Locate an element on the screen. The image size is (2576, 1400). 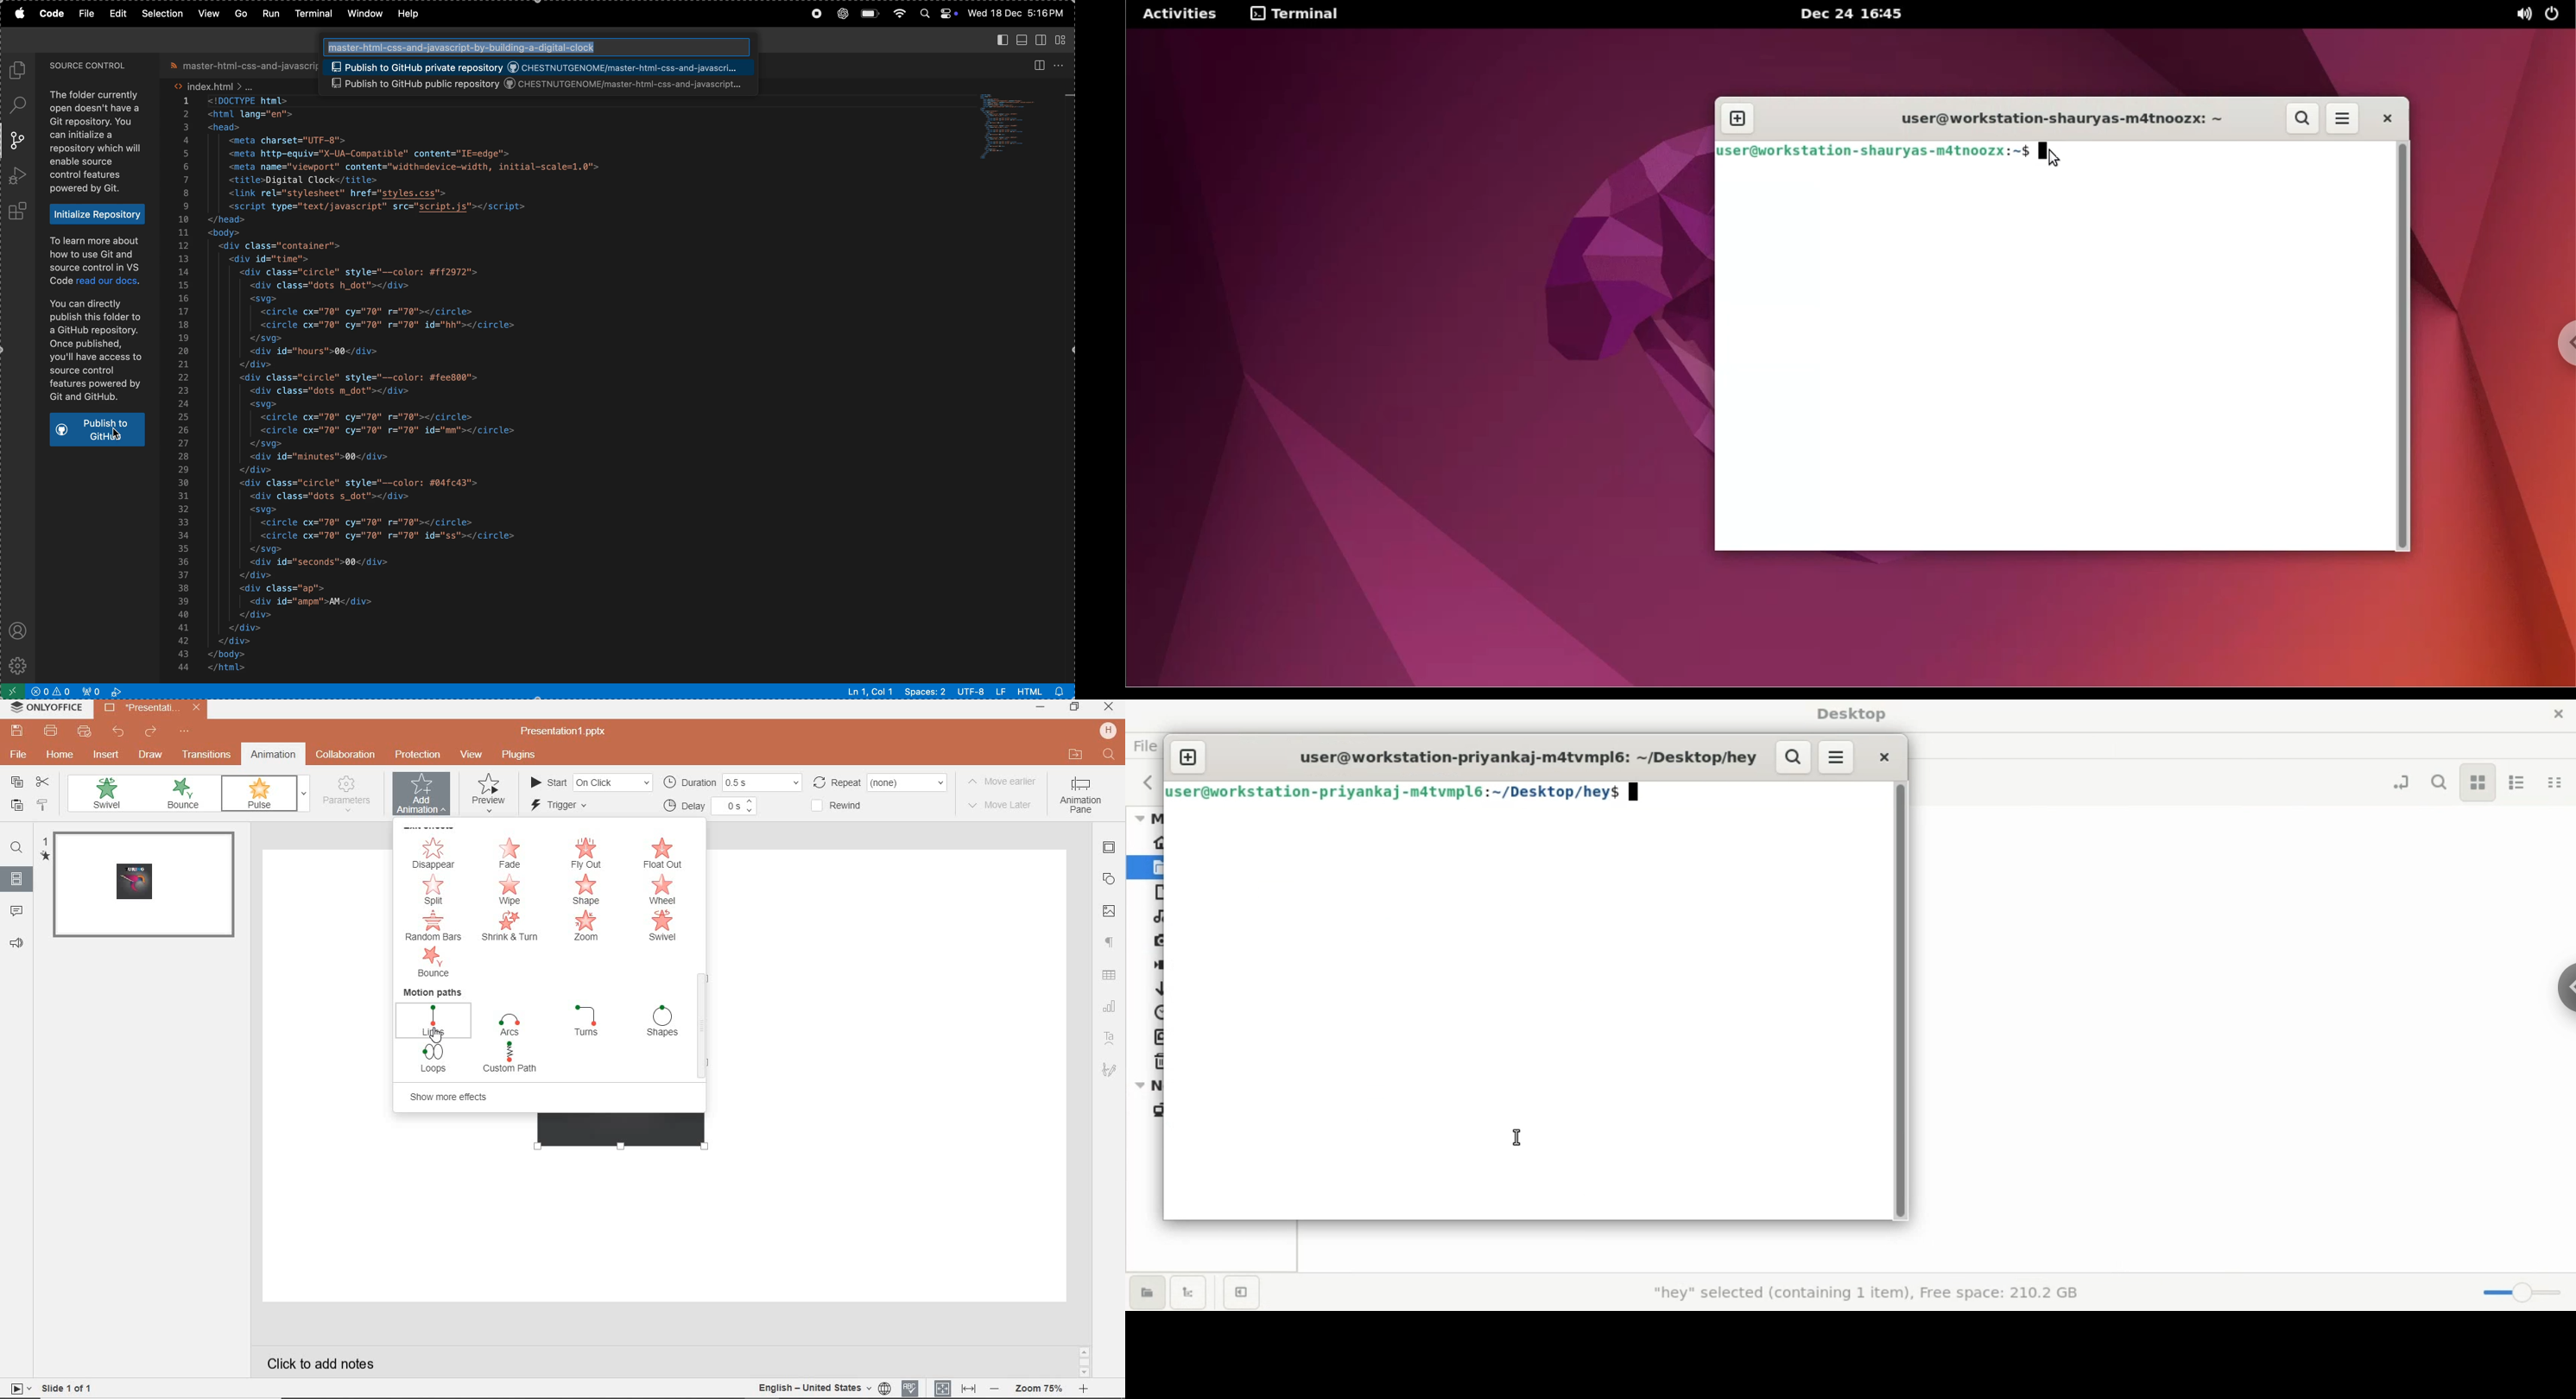
transitions is located at coordinates (208, 756).